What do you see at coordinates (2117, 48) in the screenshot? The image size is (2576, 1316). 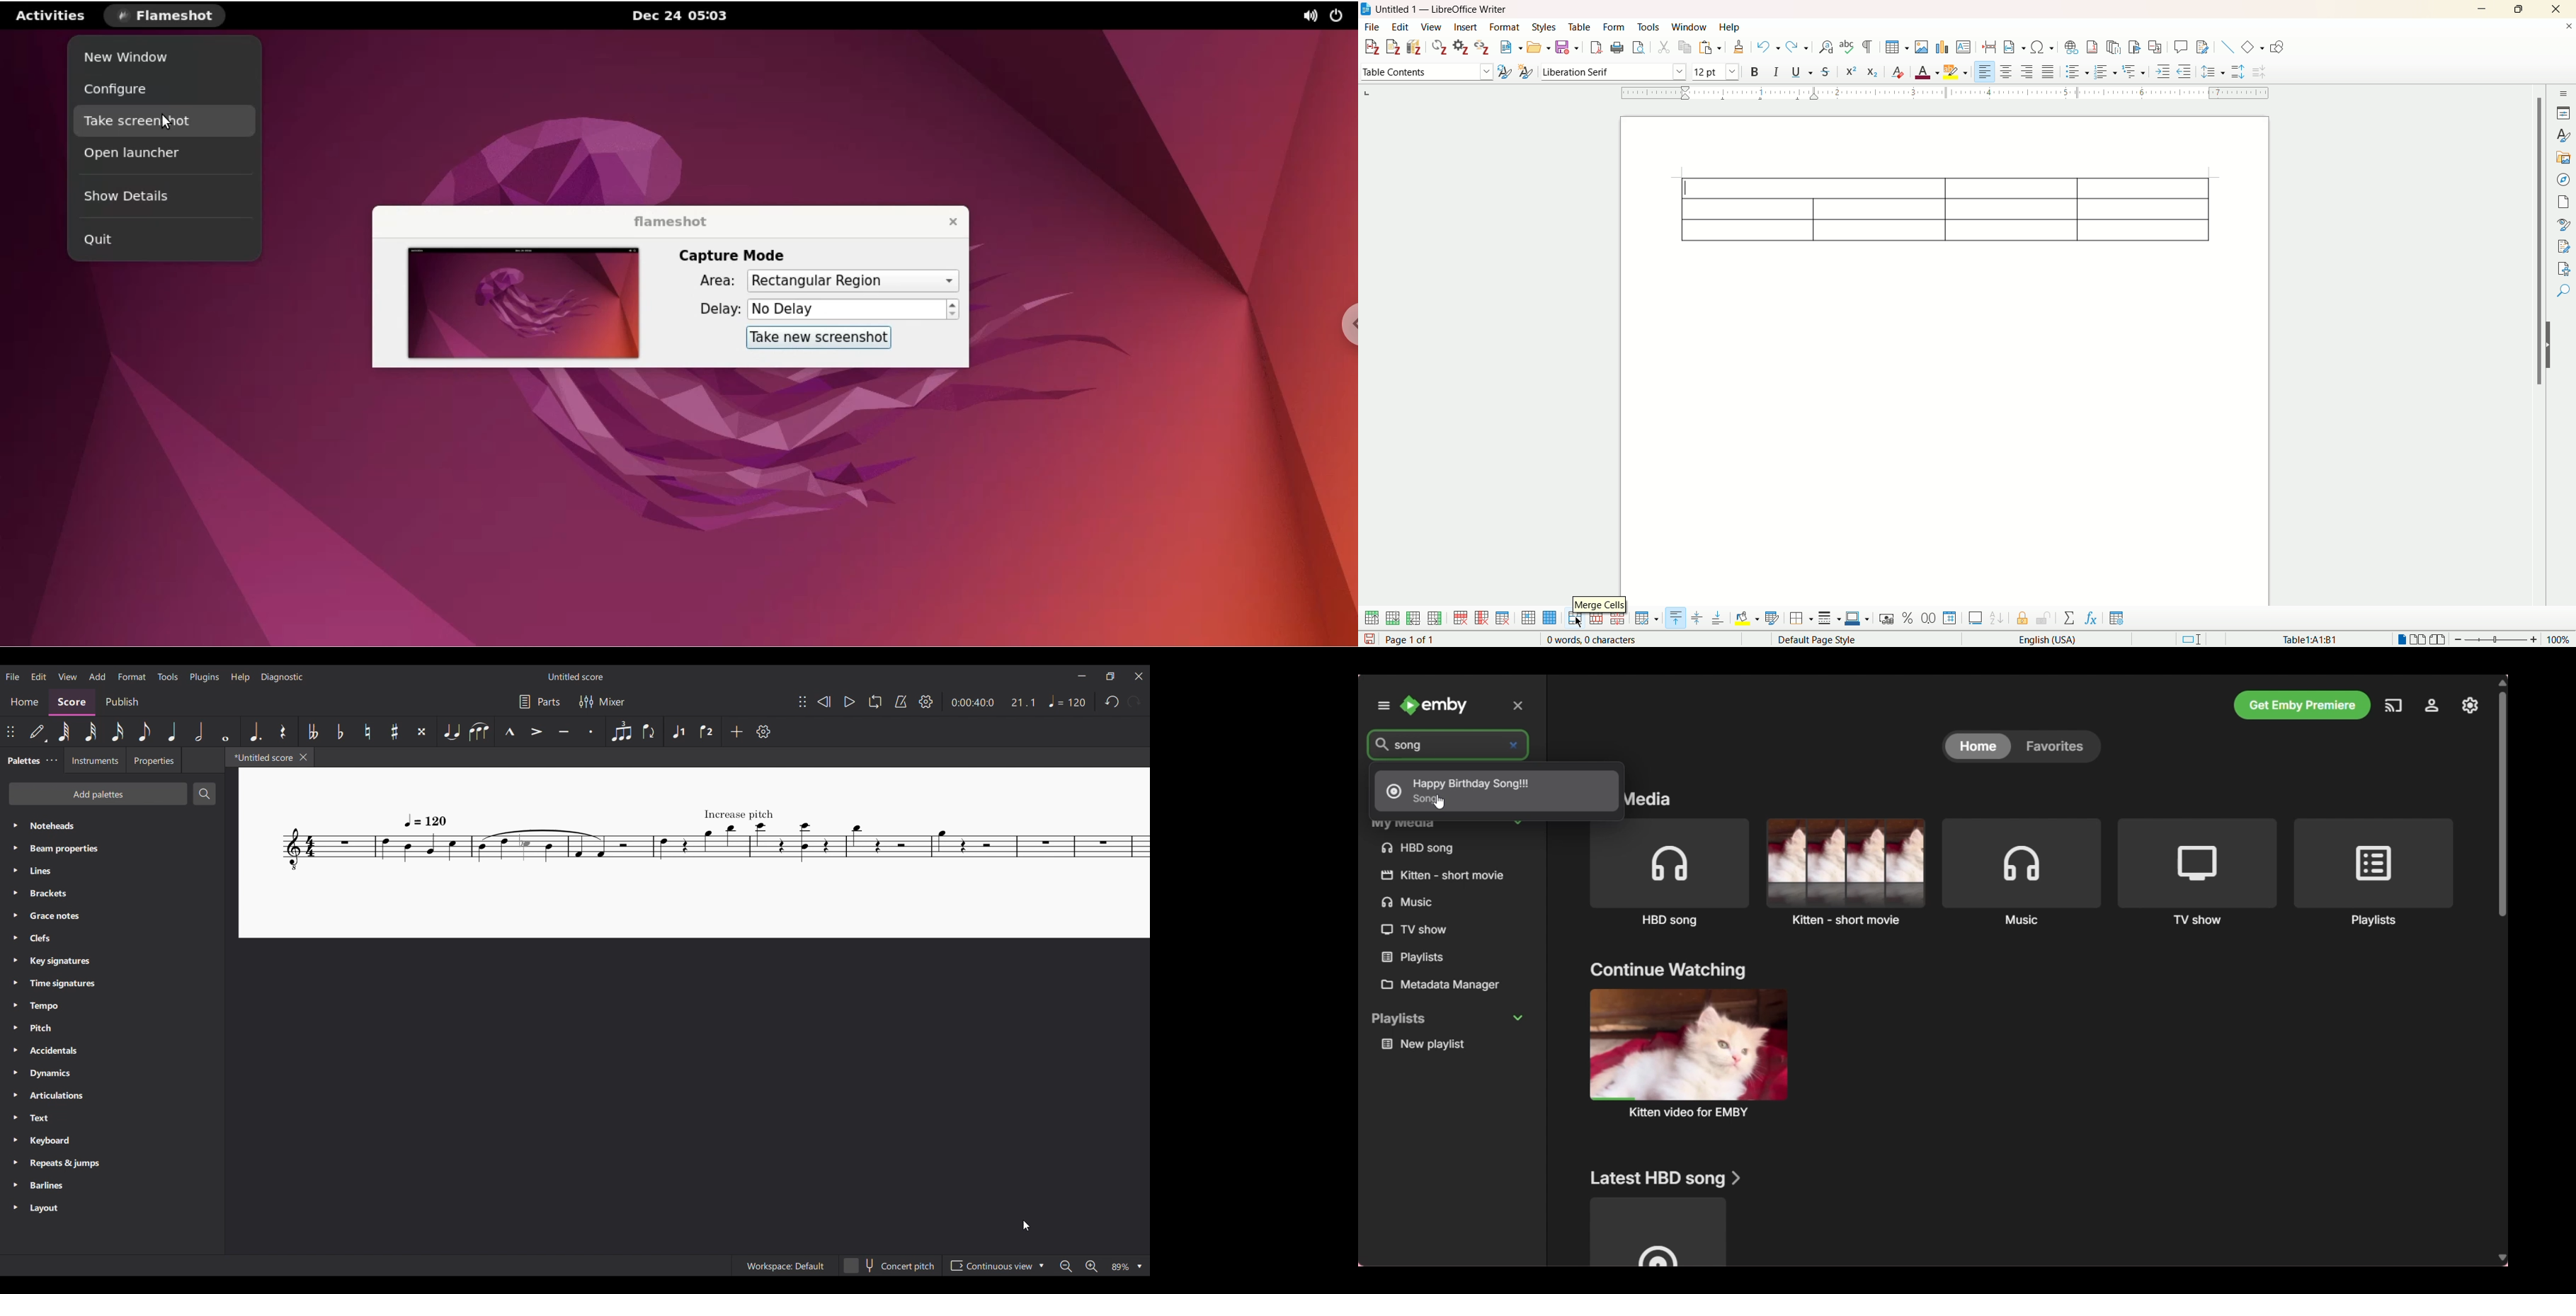 I see `insert endnote` at bounding box center [2117, 48].